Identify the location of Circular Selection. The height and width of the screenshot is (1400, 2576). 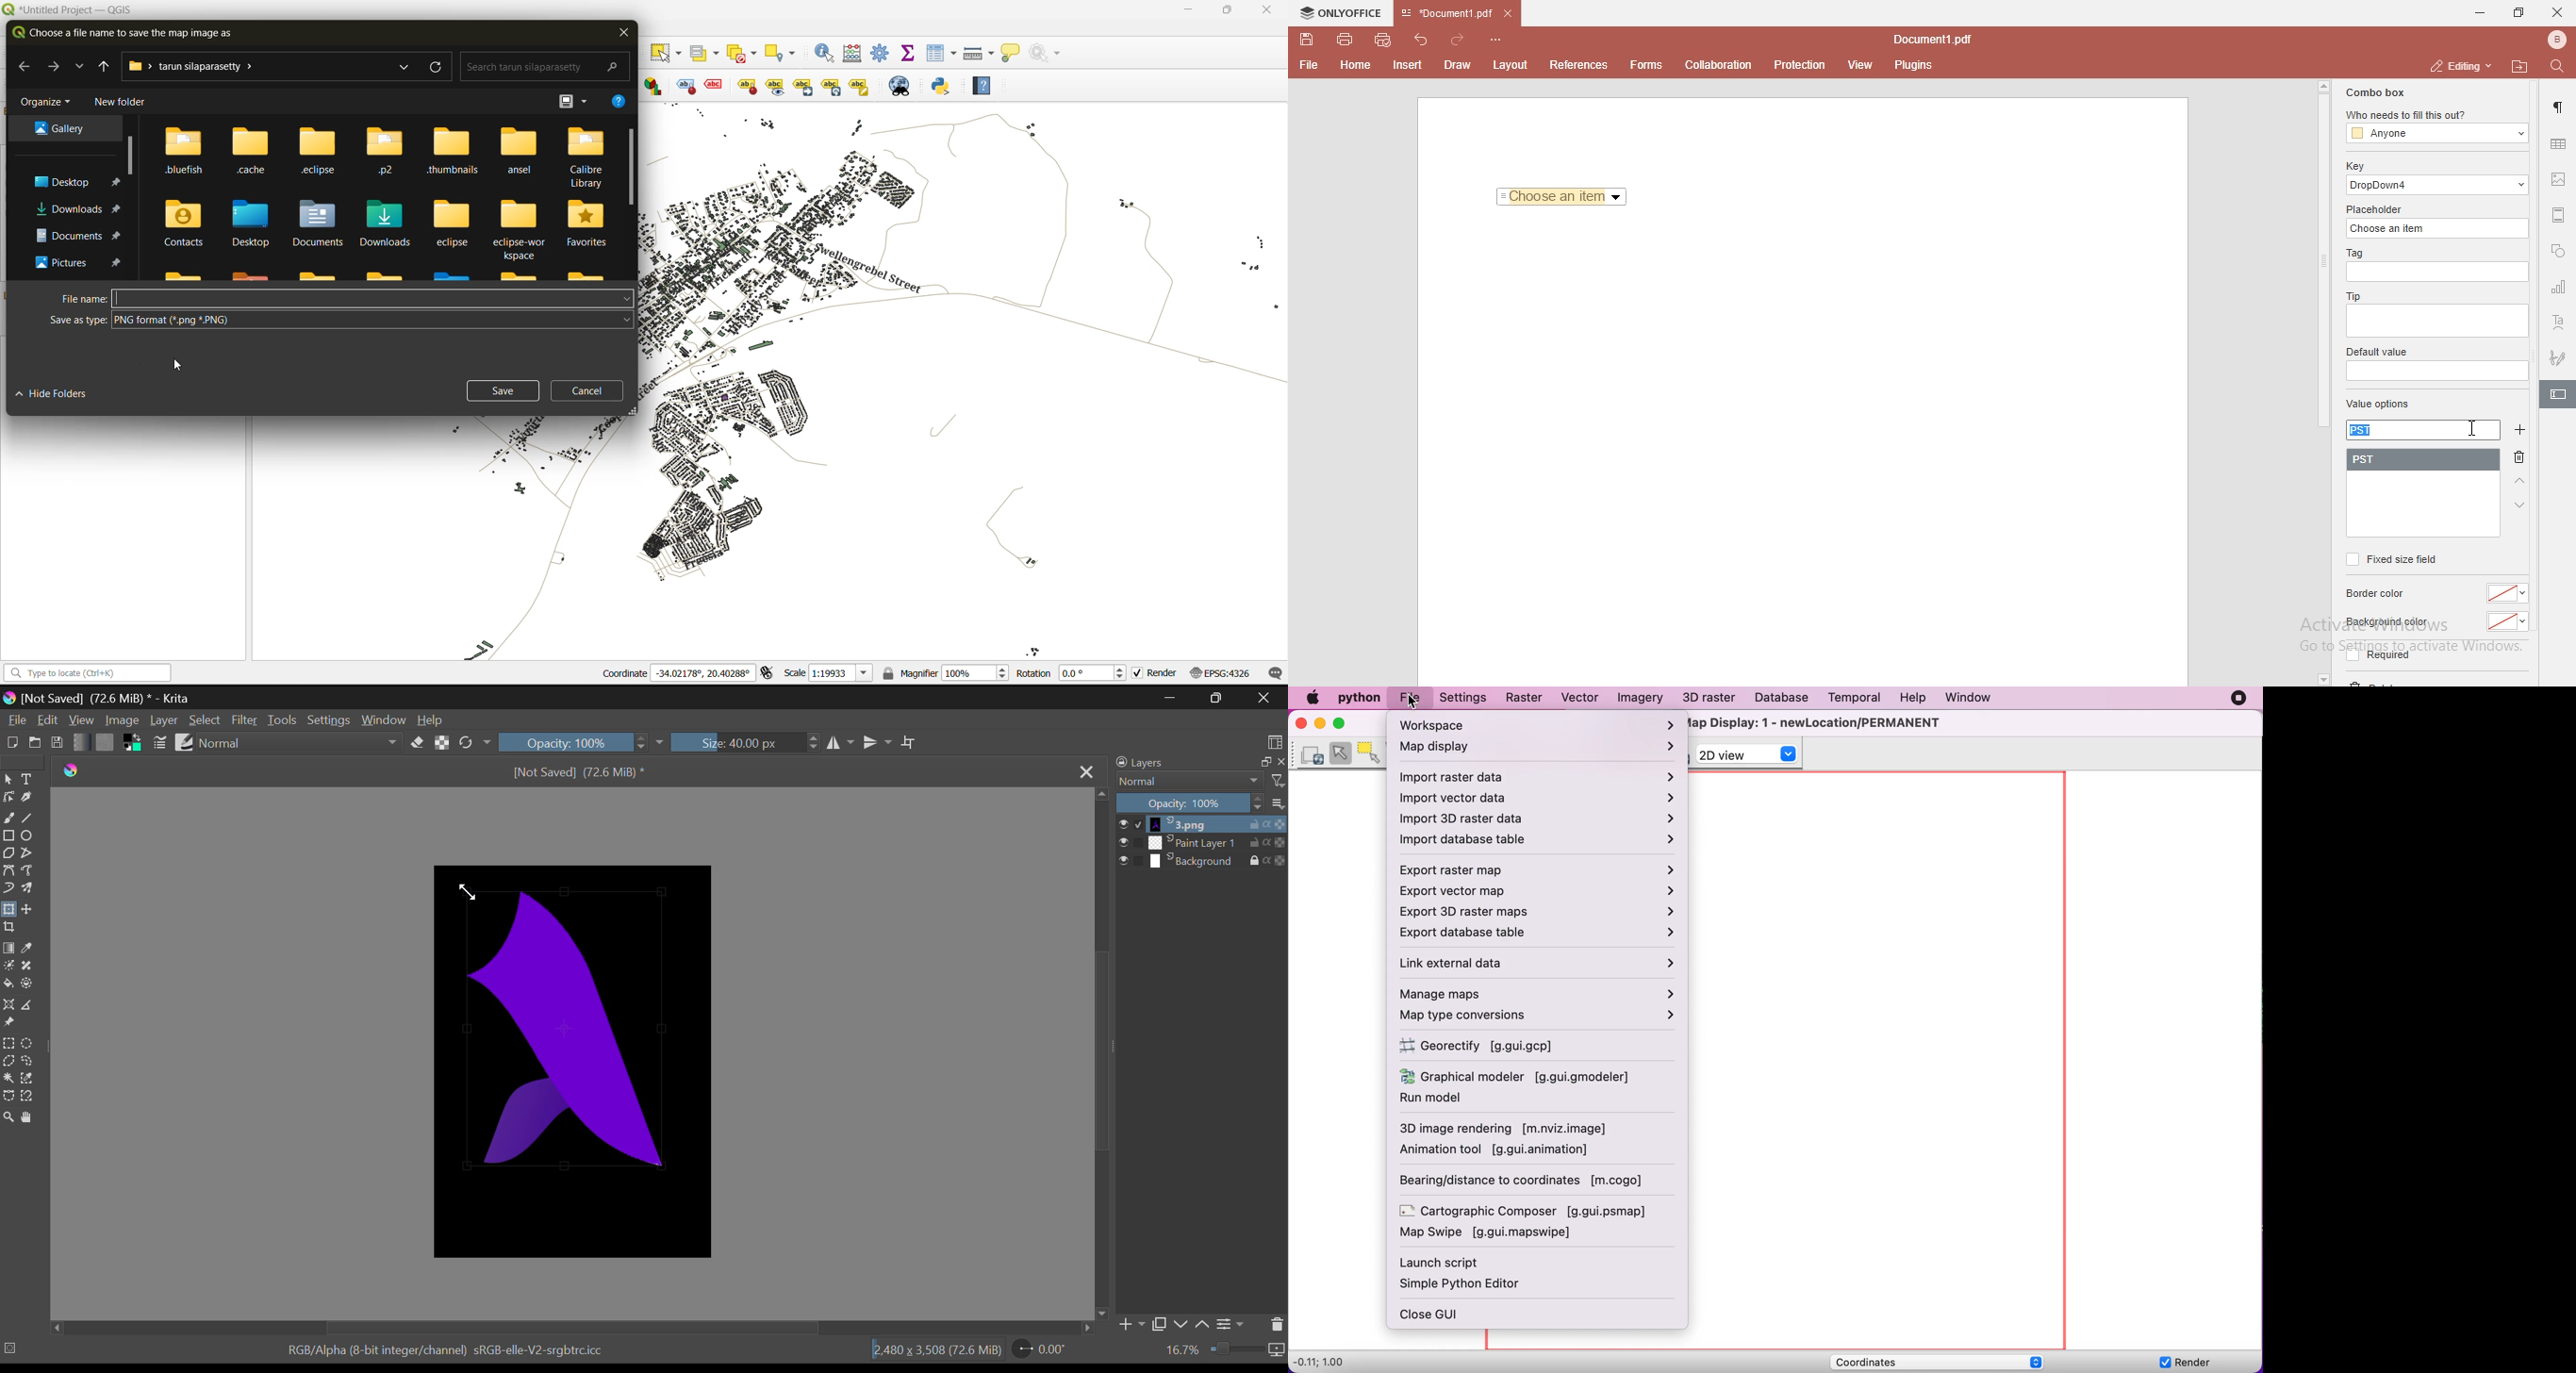
(28, 1044).